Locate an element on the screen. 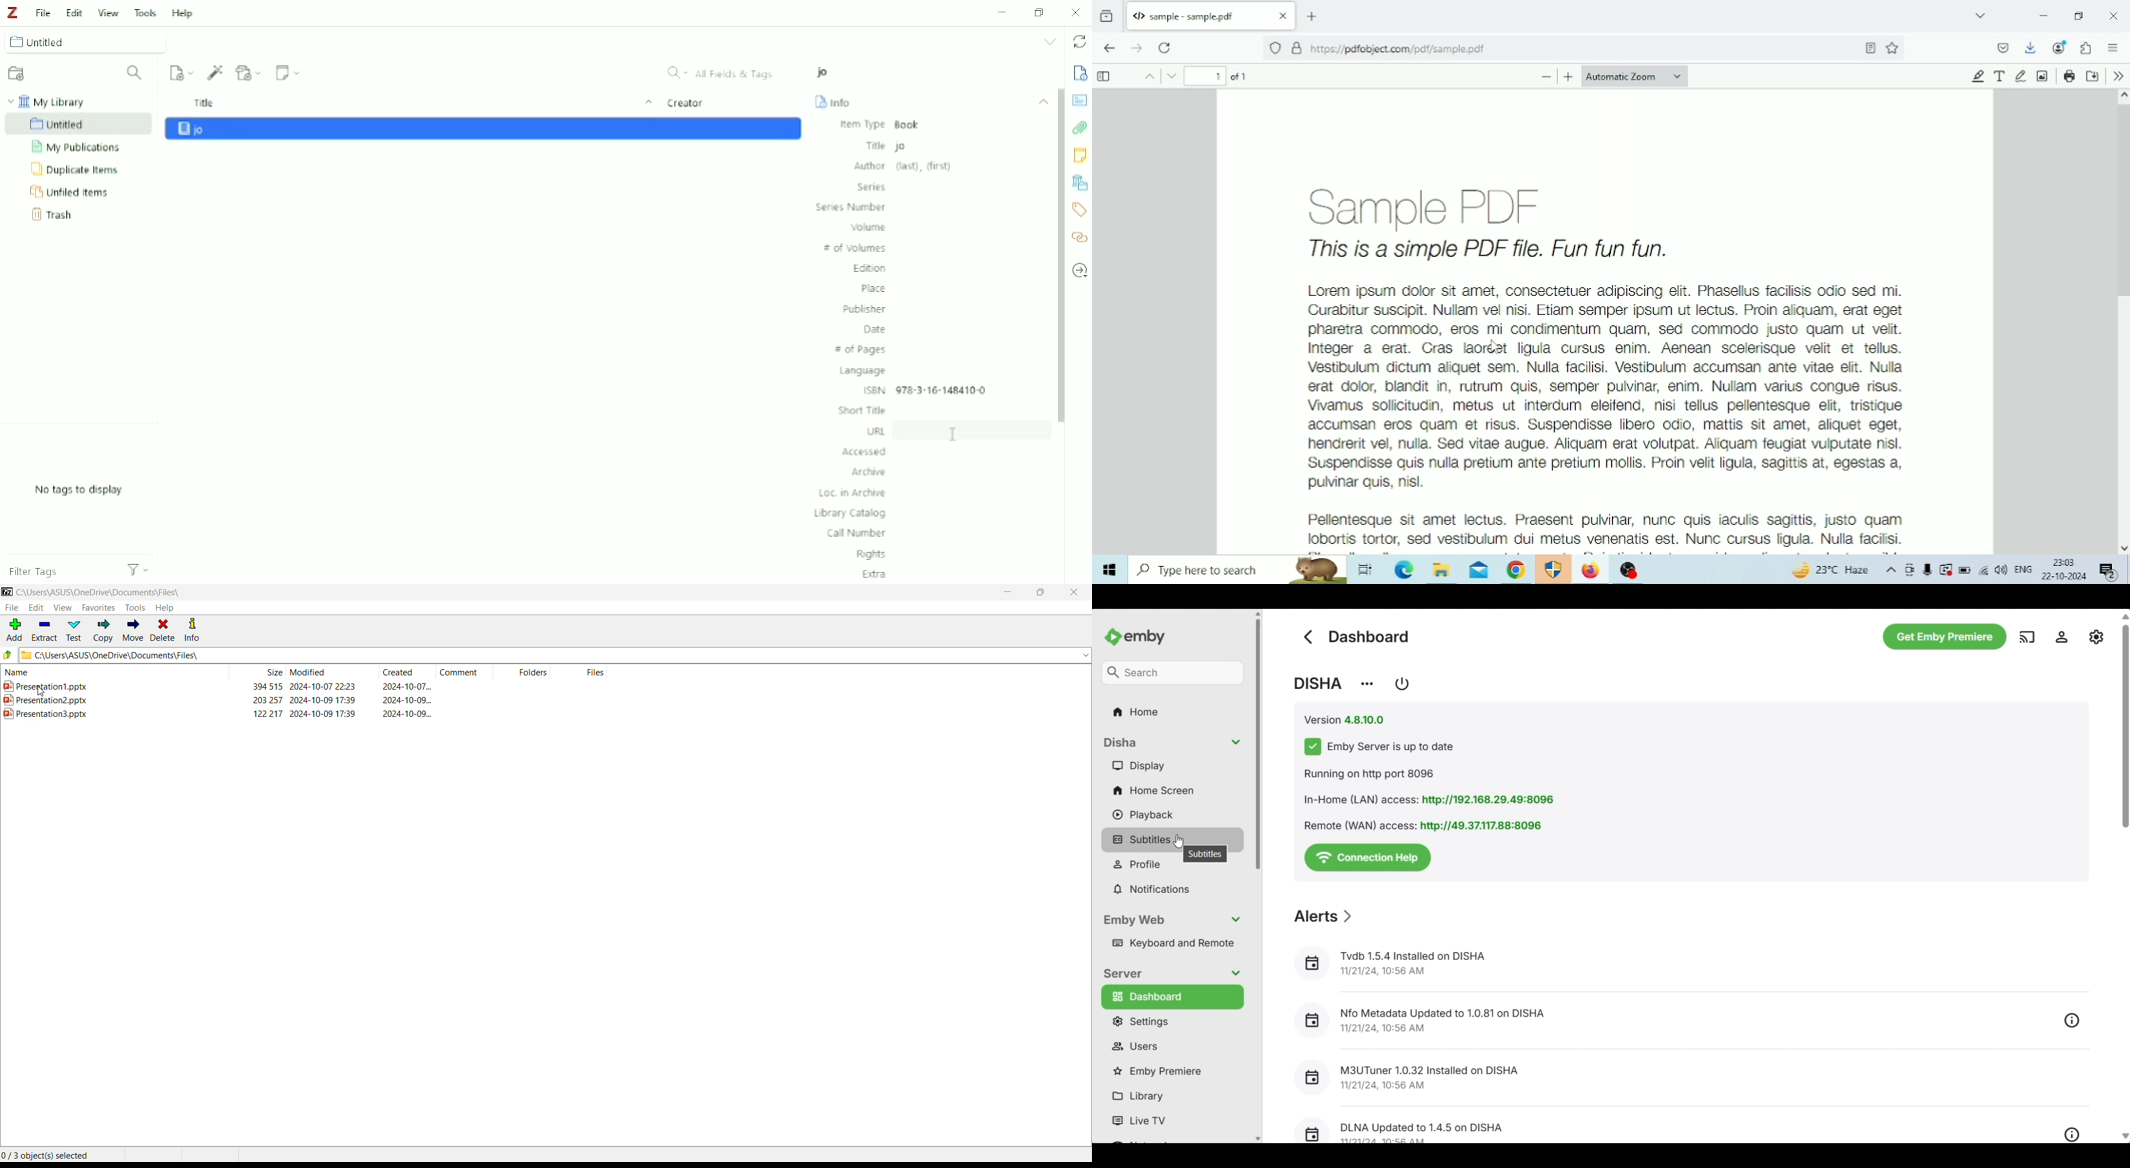 The height and width of the screenshot is (1176, 2156). Firefox is located at coordinates (1590, 570).